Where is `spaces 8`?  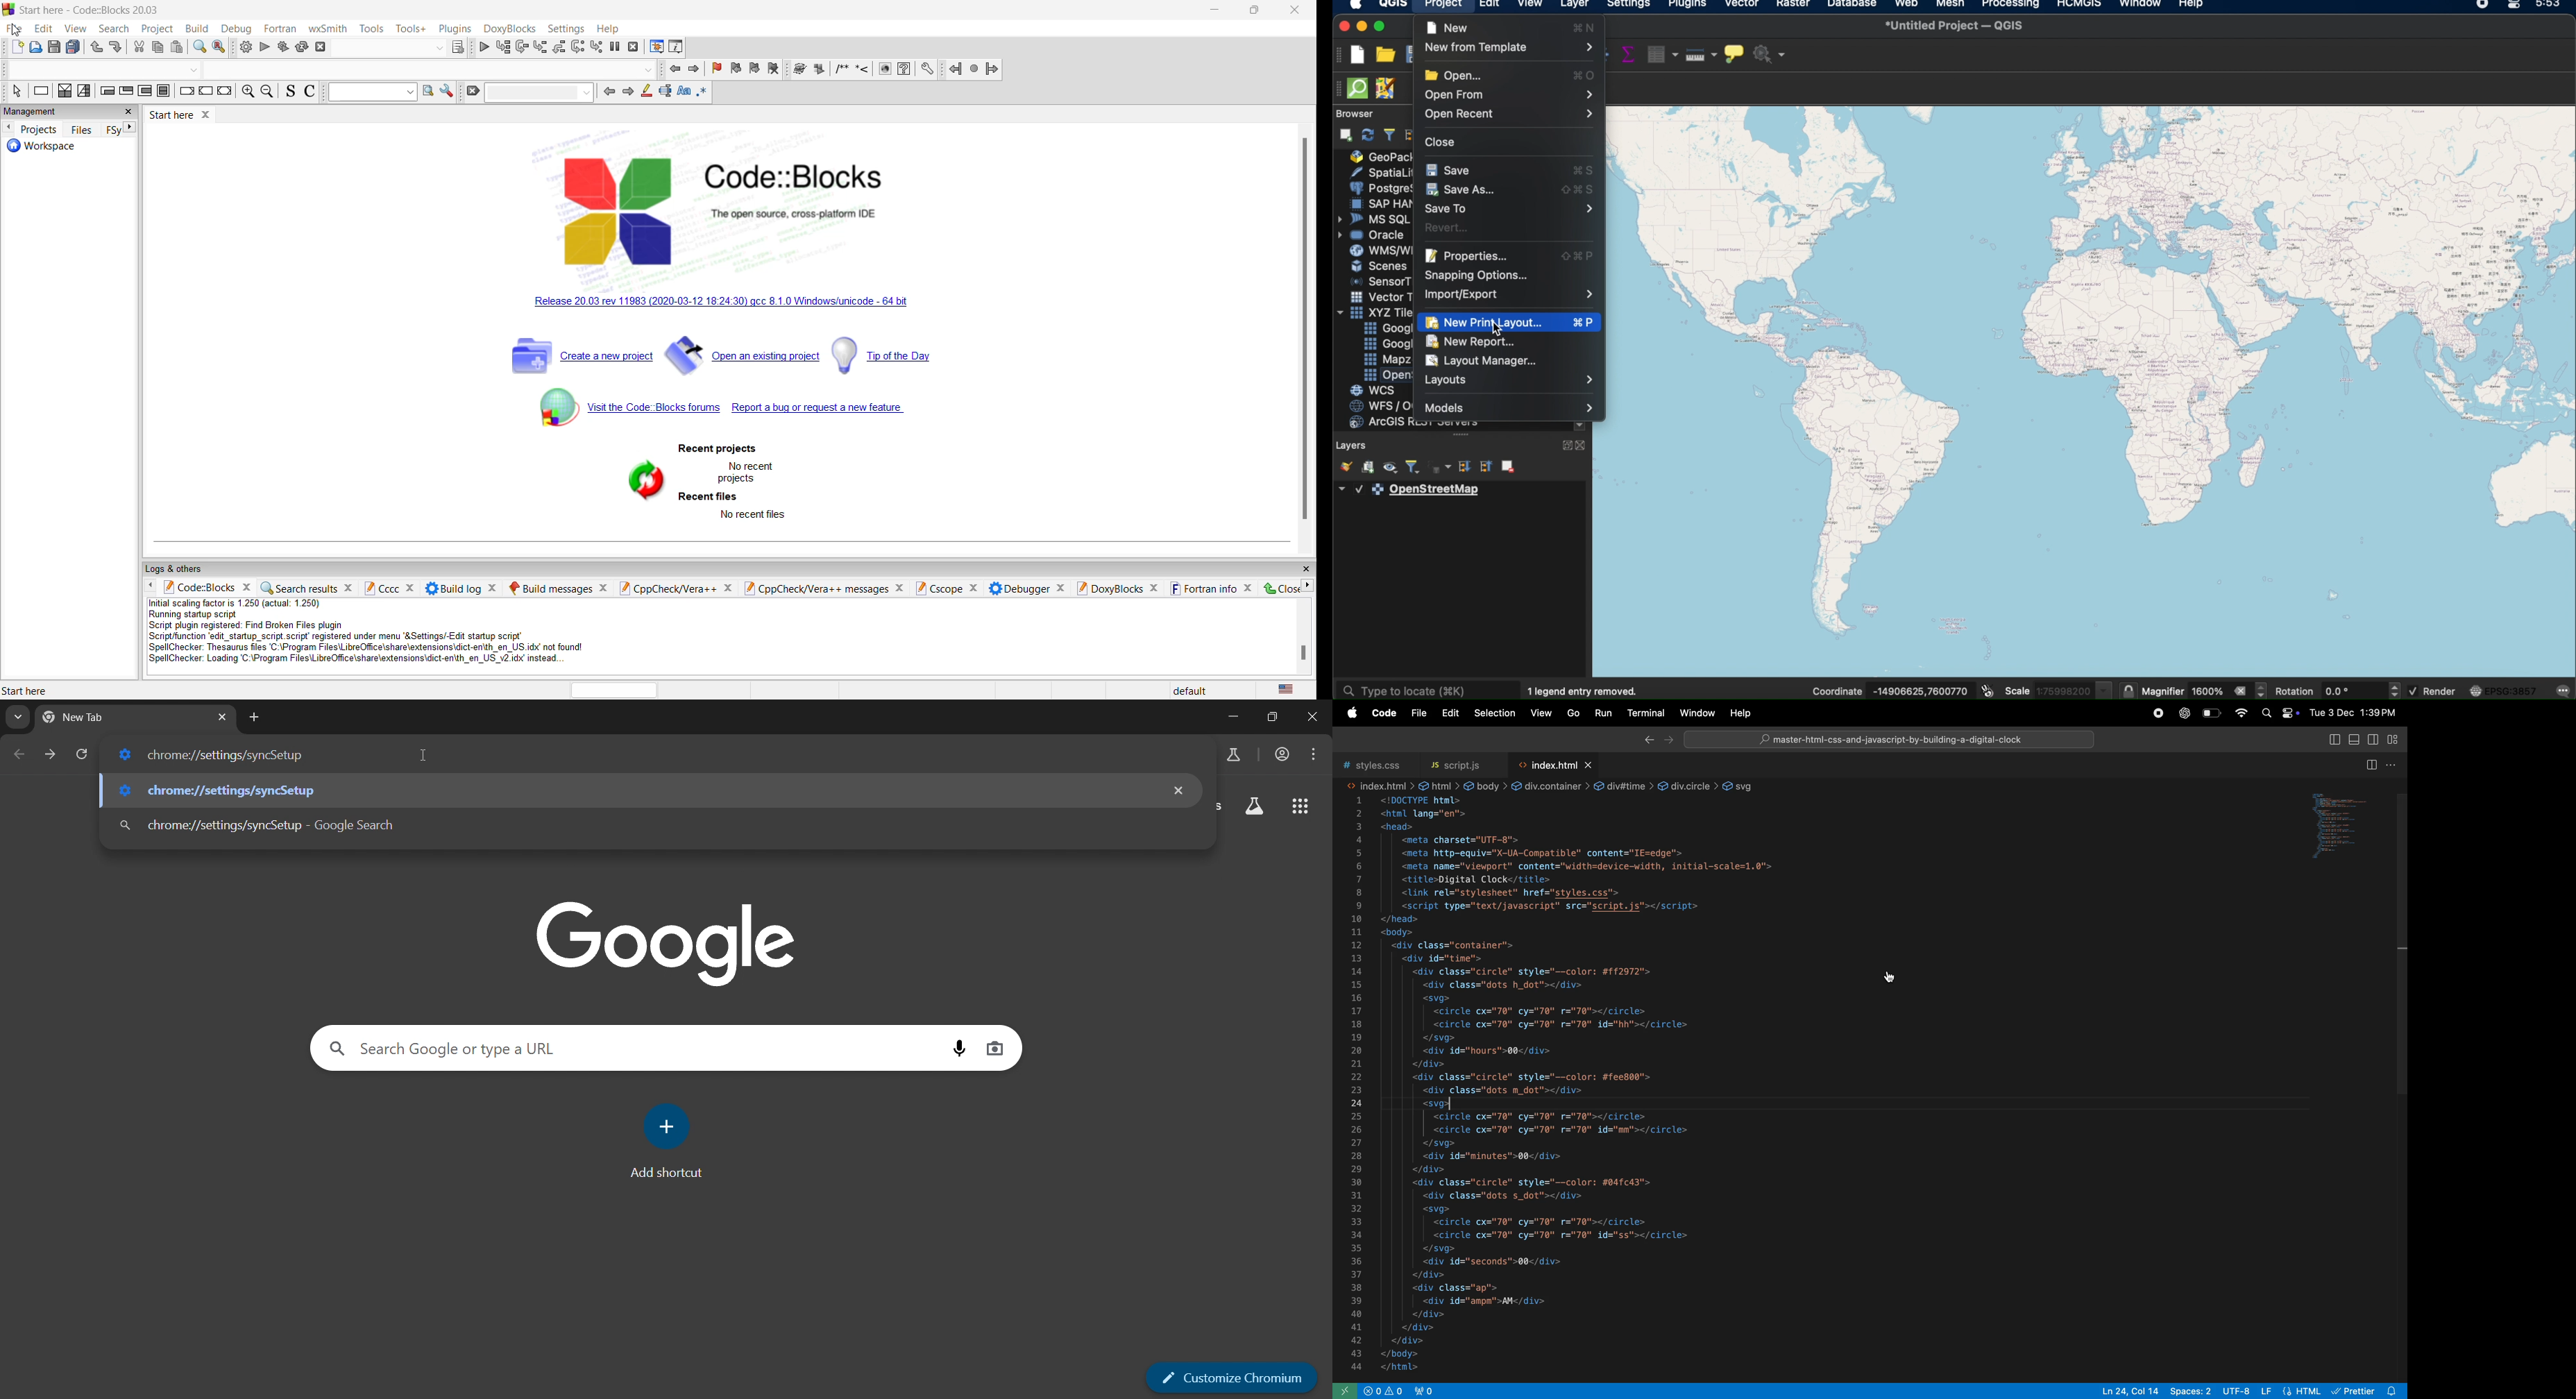 spaces 8 is located at coordinates (2192, 1392).